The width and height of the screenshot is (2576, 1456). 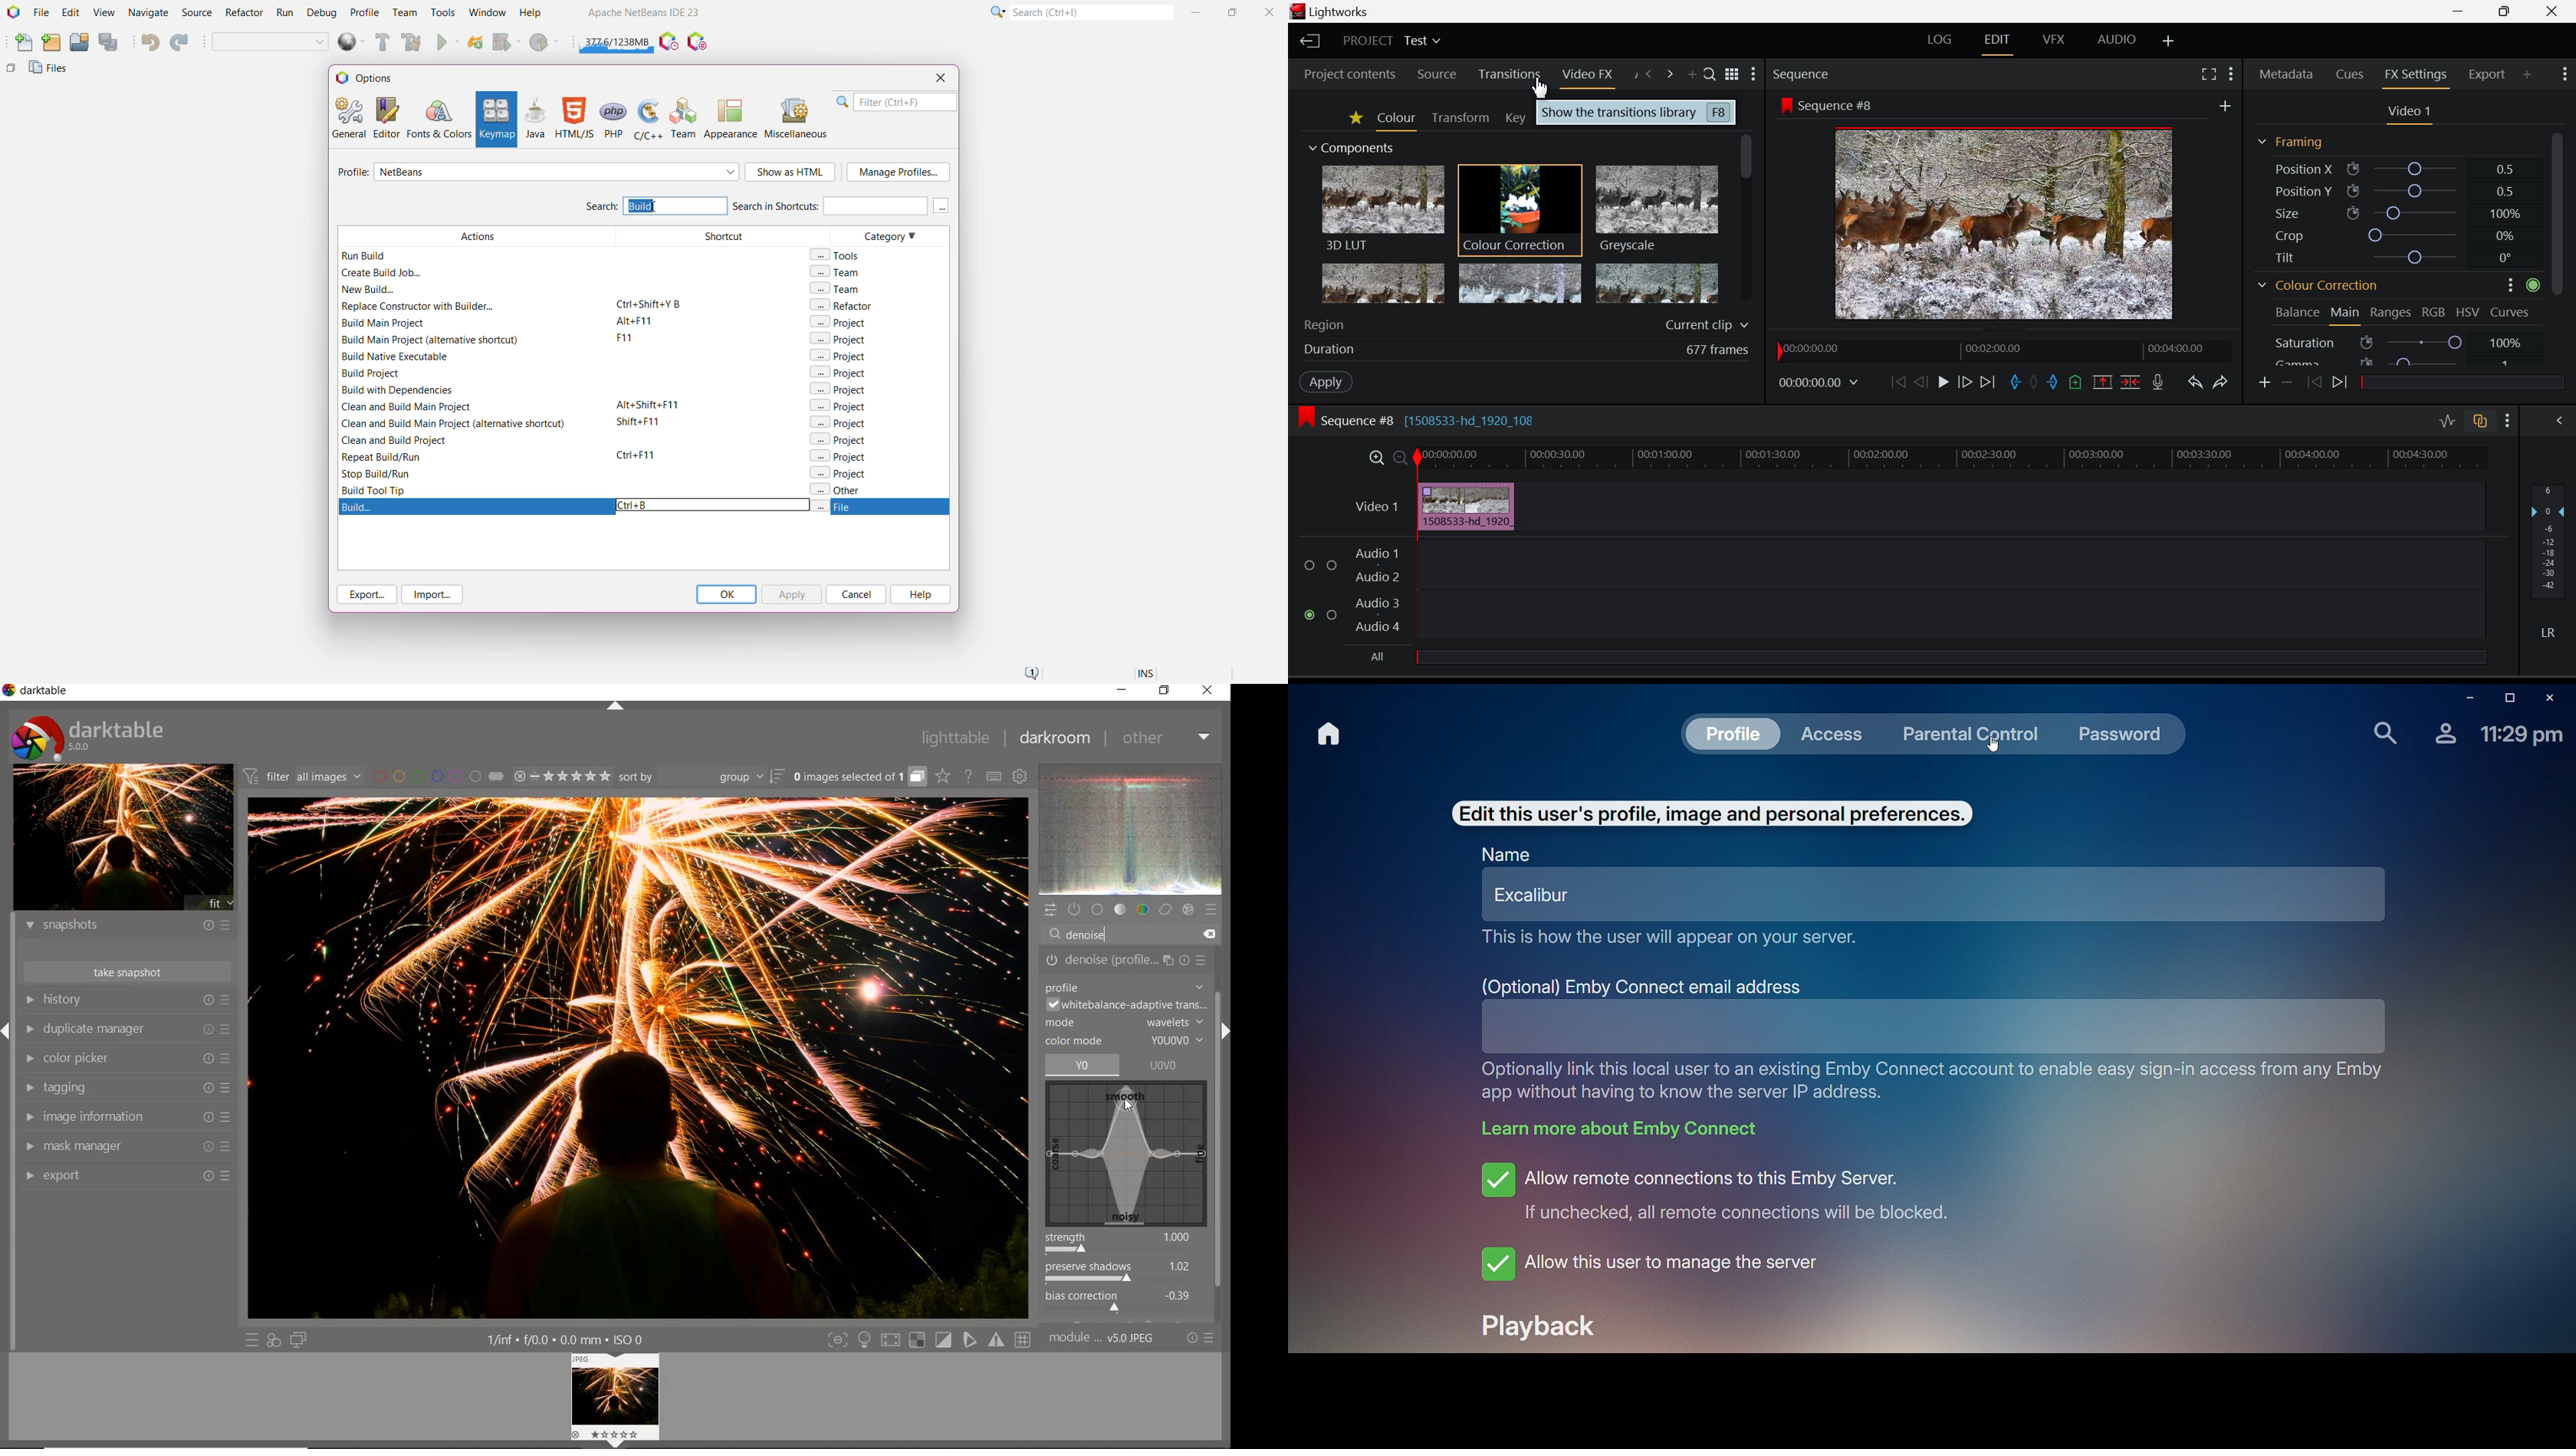 What do you see at coordinates (1132, 829) in the screenshot?
I see `waveform` at bounding box center [1132, 829].